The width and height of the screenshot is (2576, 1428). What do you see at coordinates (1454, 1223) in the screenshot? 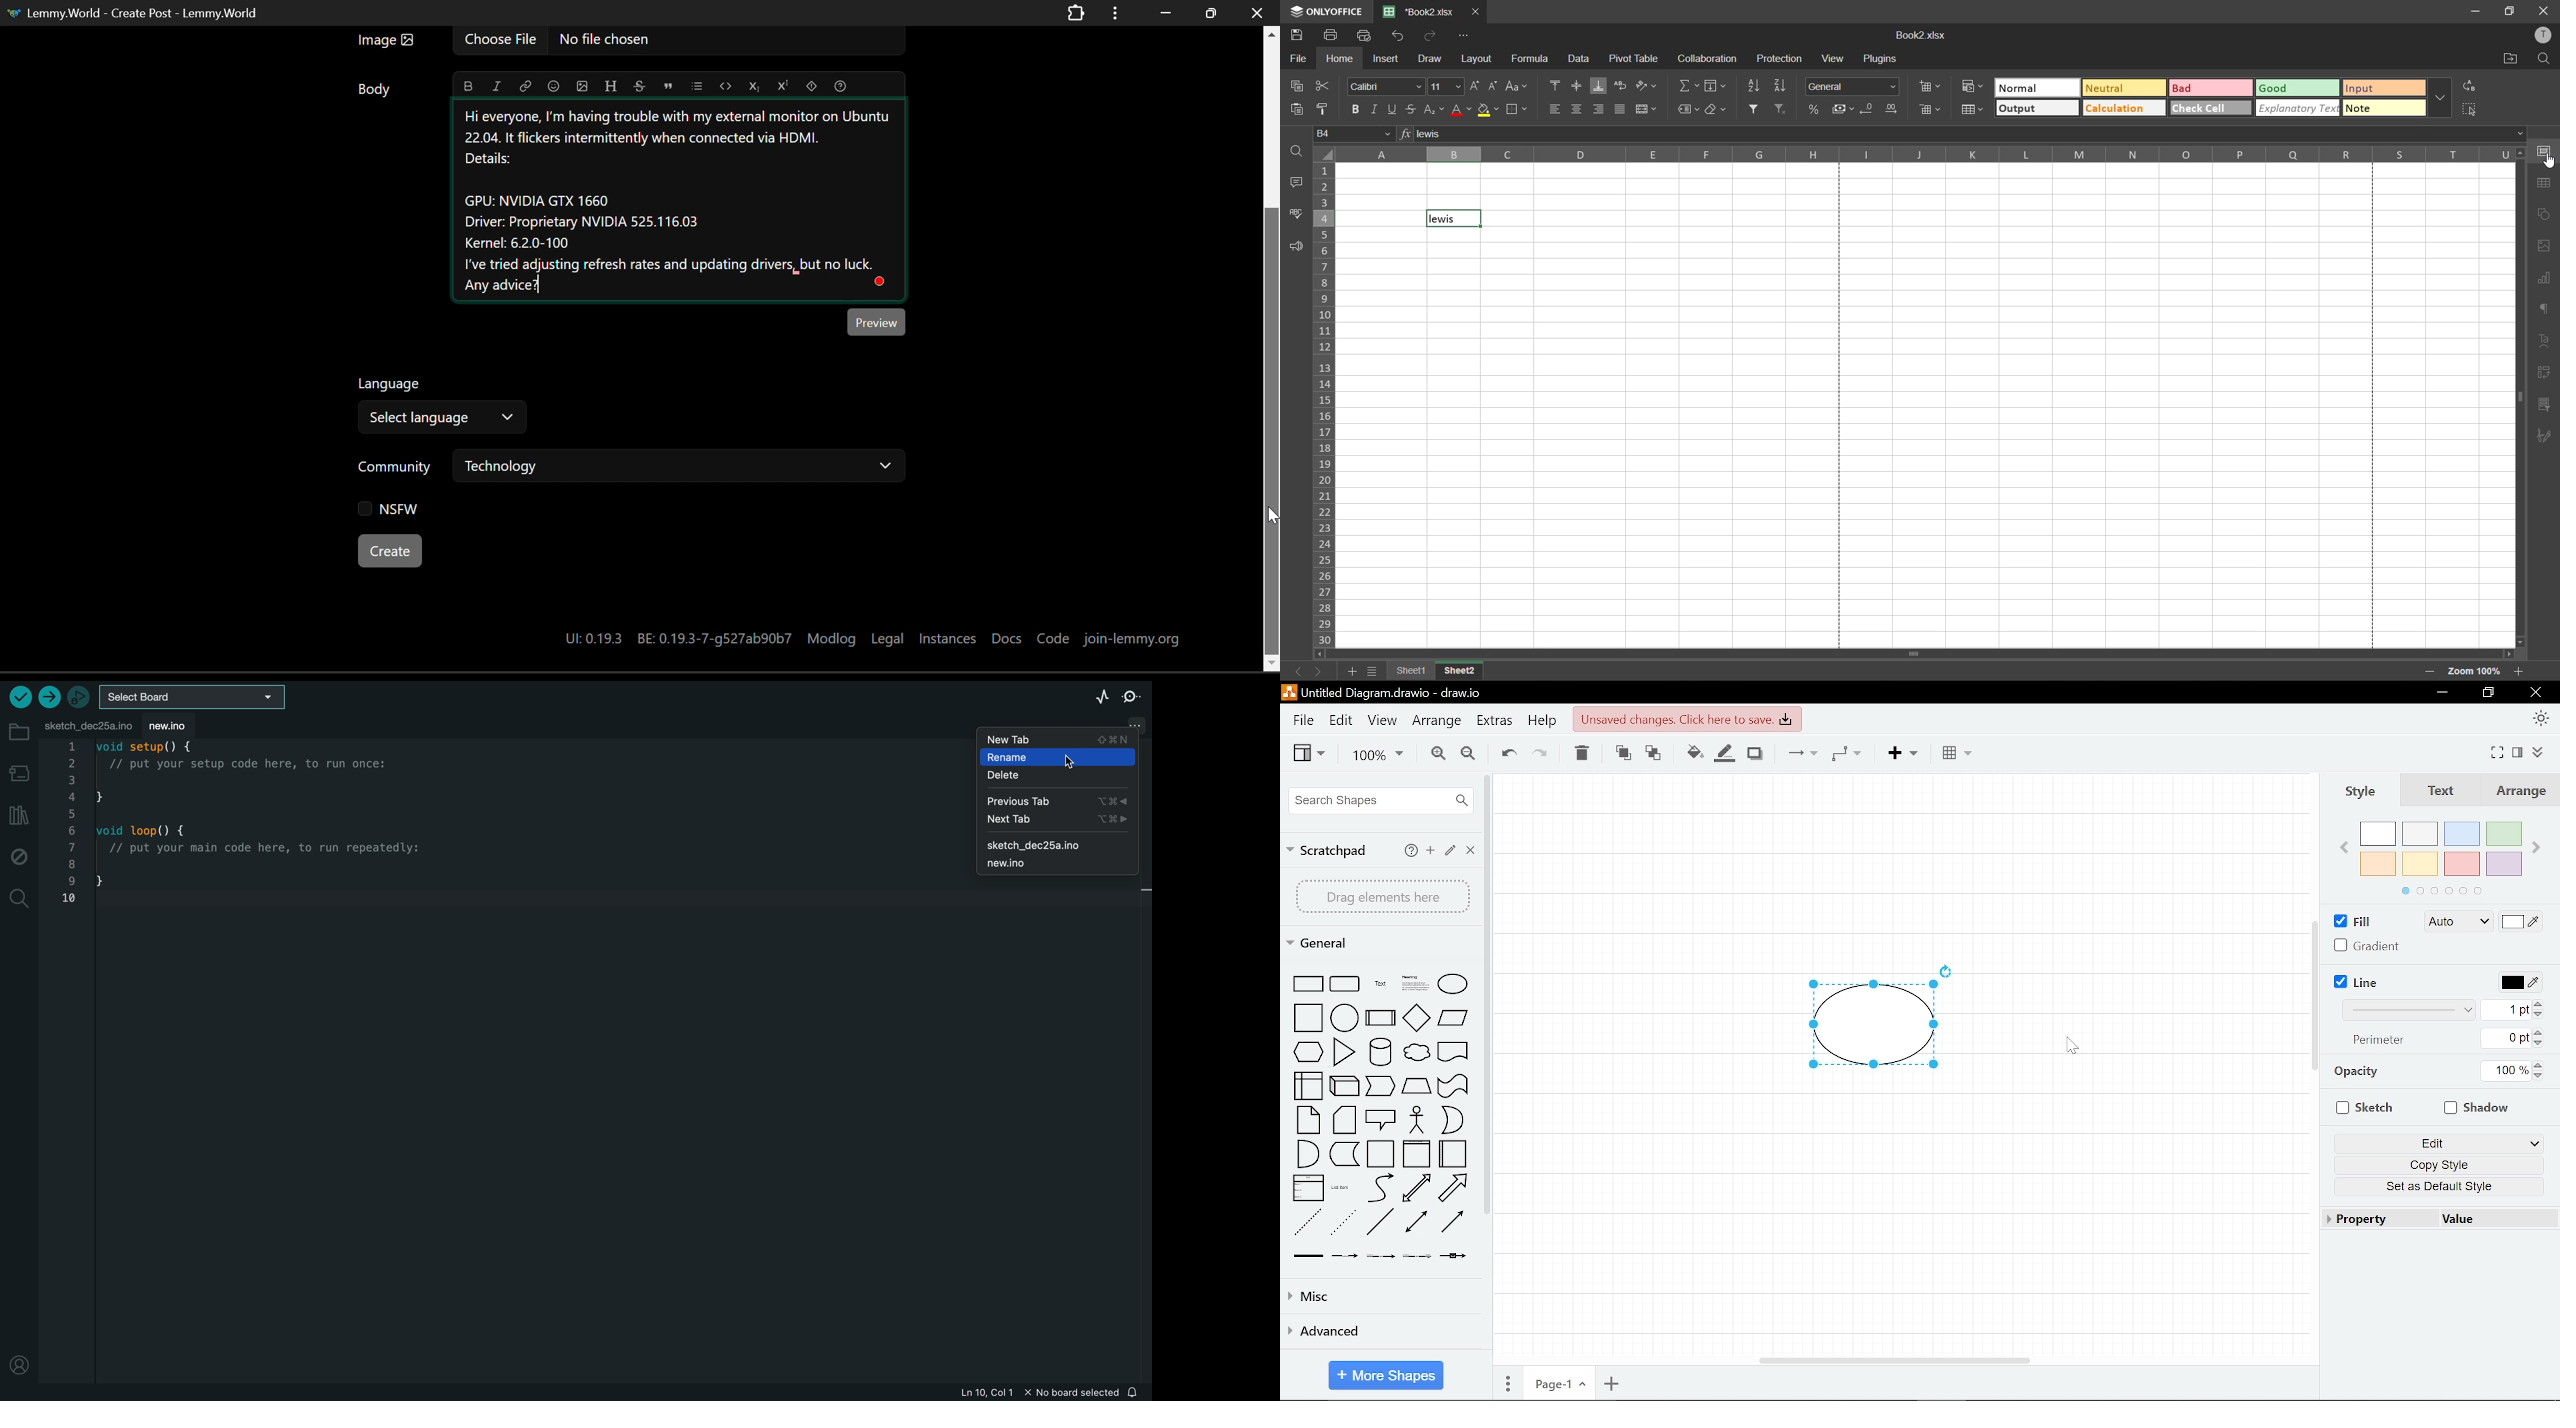
I see `connector` at bounding box center [1454, 1223].